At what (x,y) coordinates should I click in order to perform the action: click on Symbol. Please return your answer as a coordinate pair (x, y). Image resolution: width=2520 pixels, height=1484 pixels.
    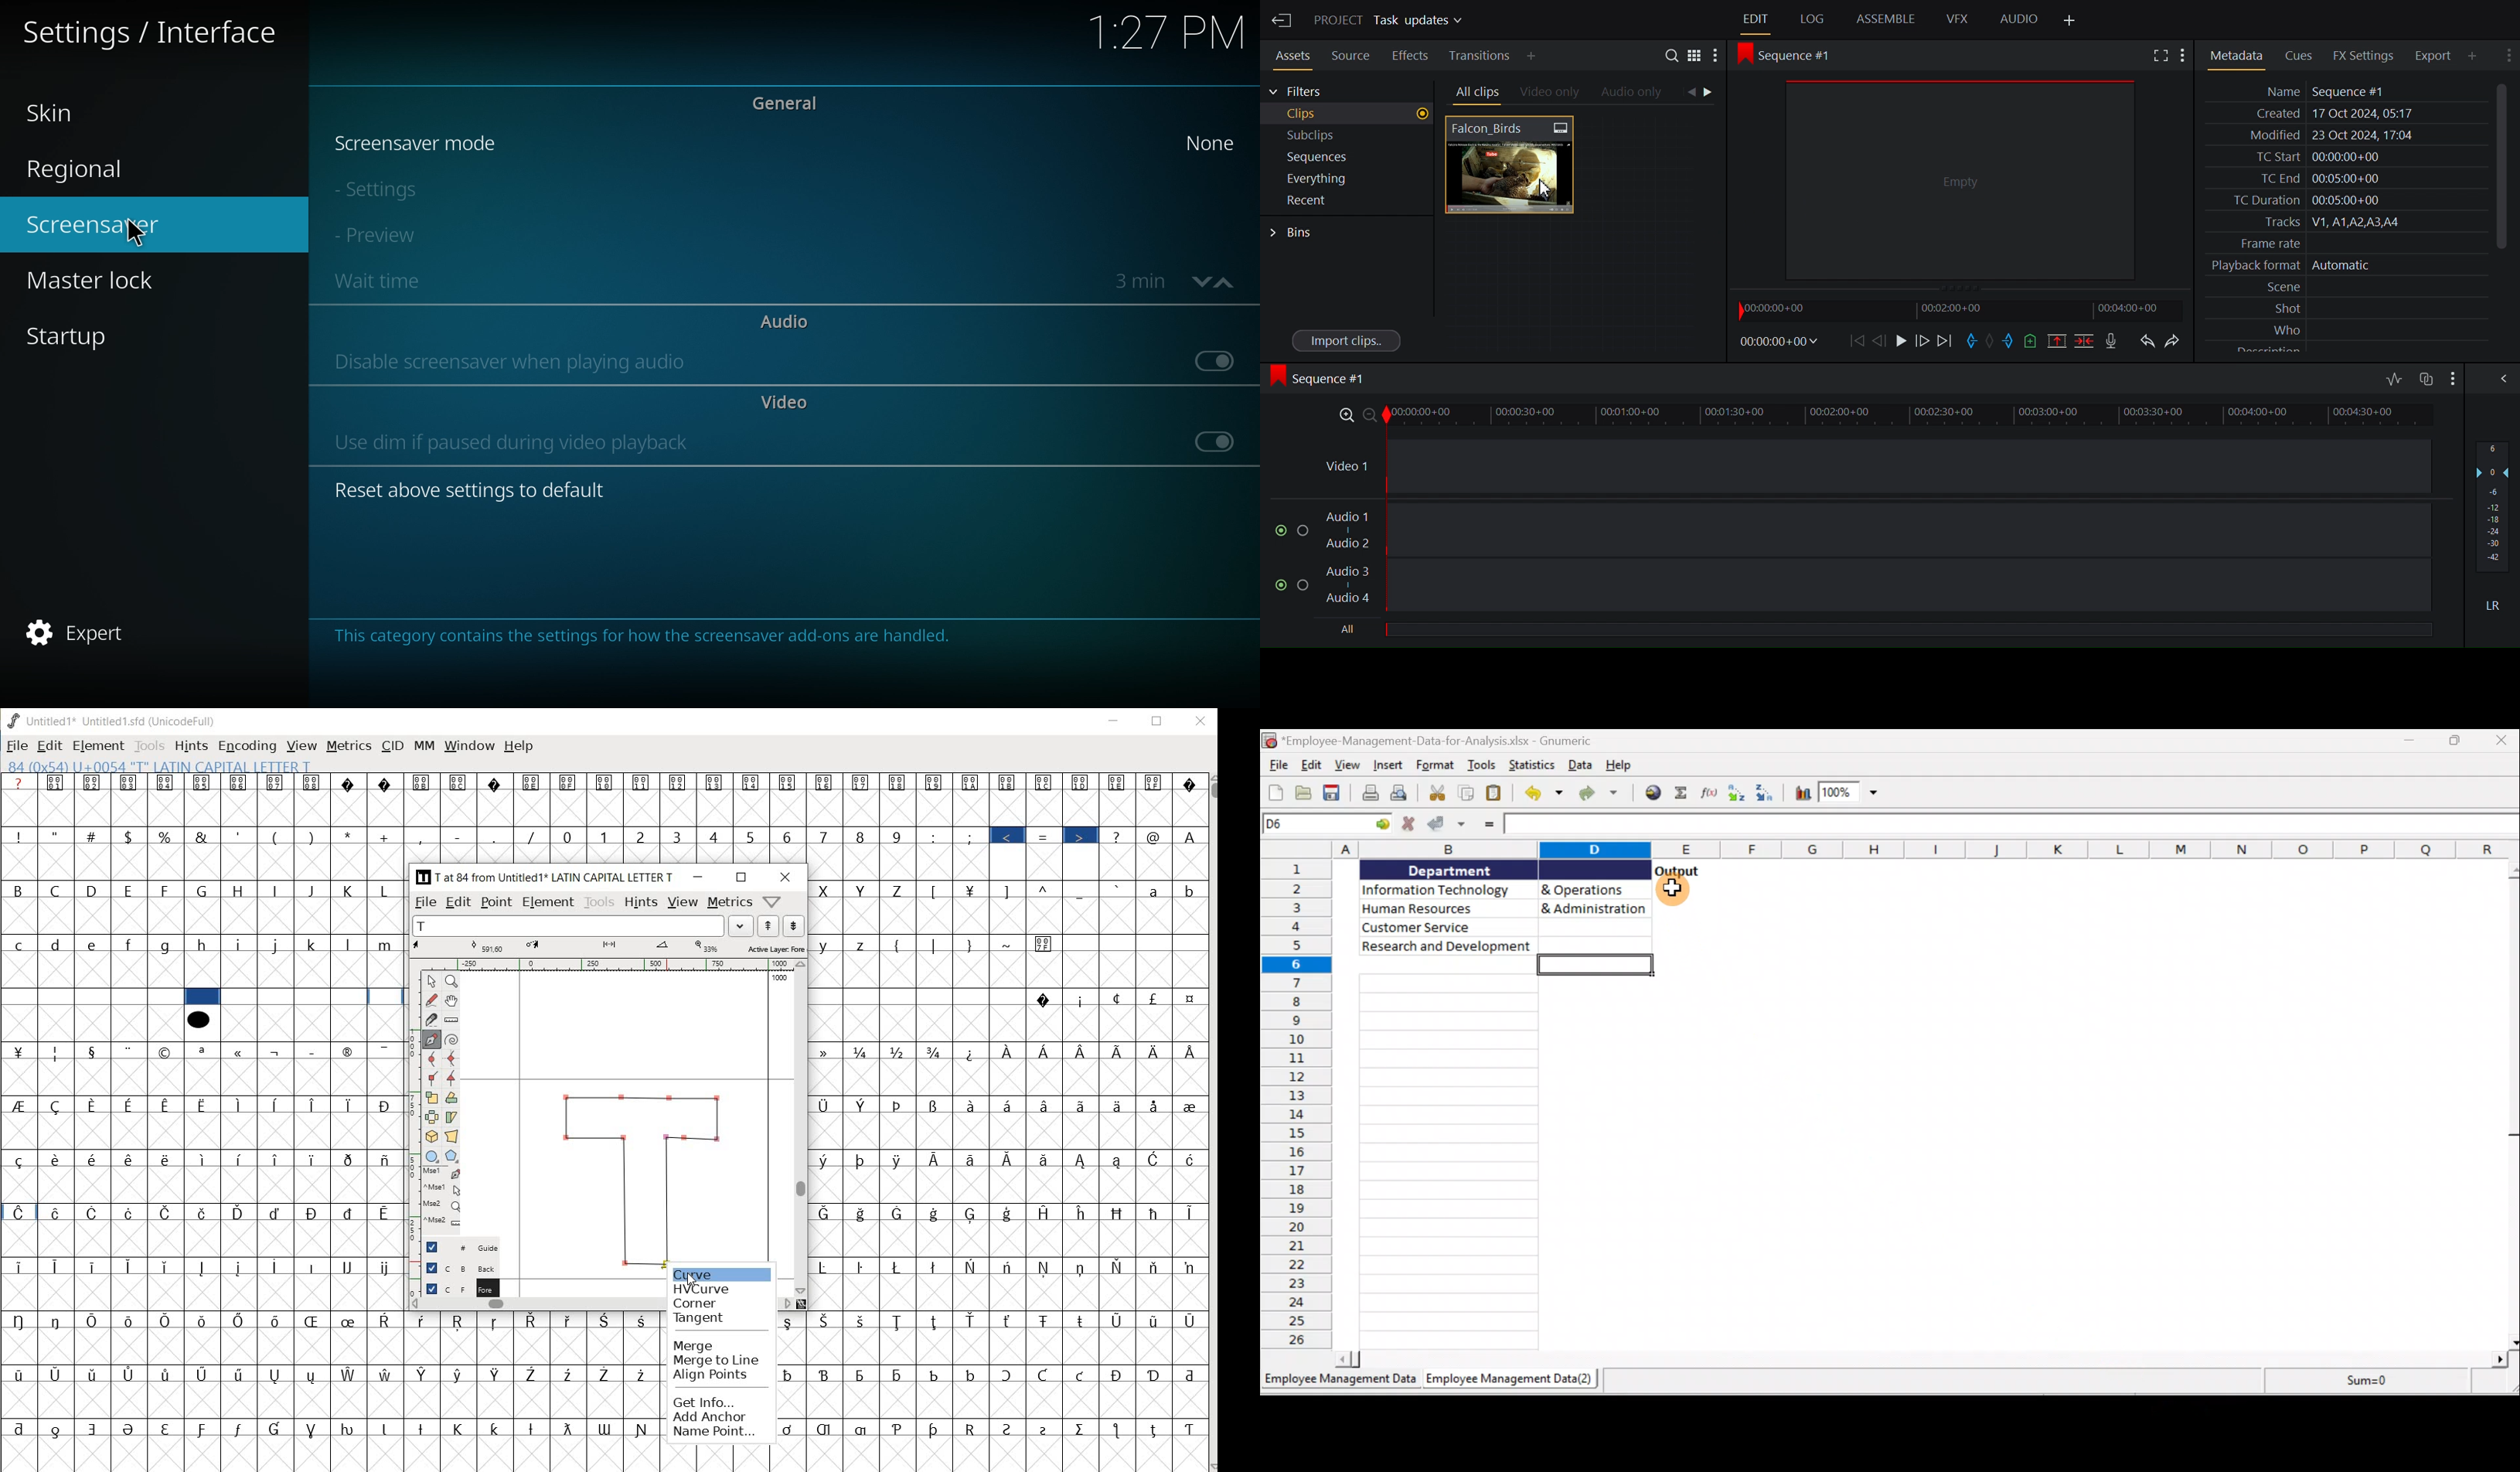
    Looking at the image, I should click on (241, 1159).